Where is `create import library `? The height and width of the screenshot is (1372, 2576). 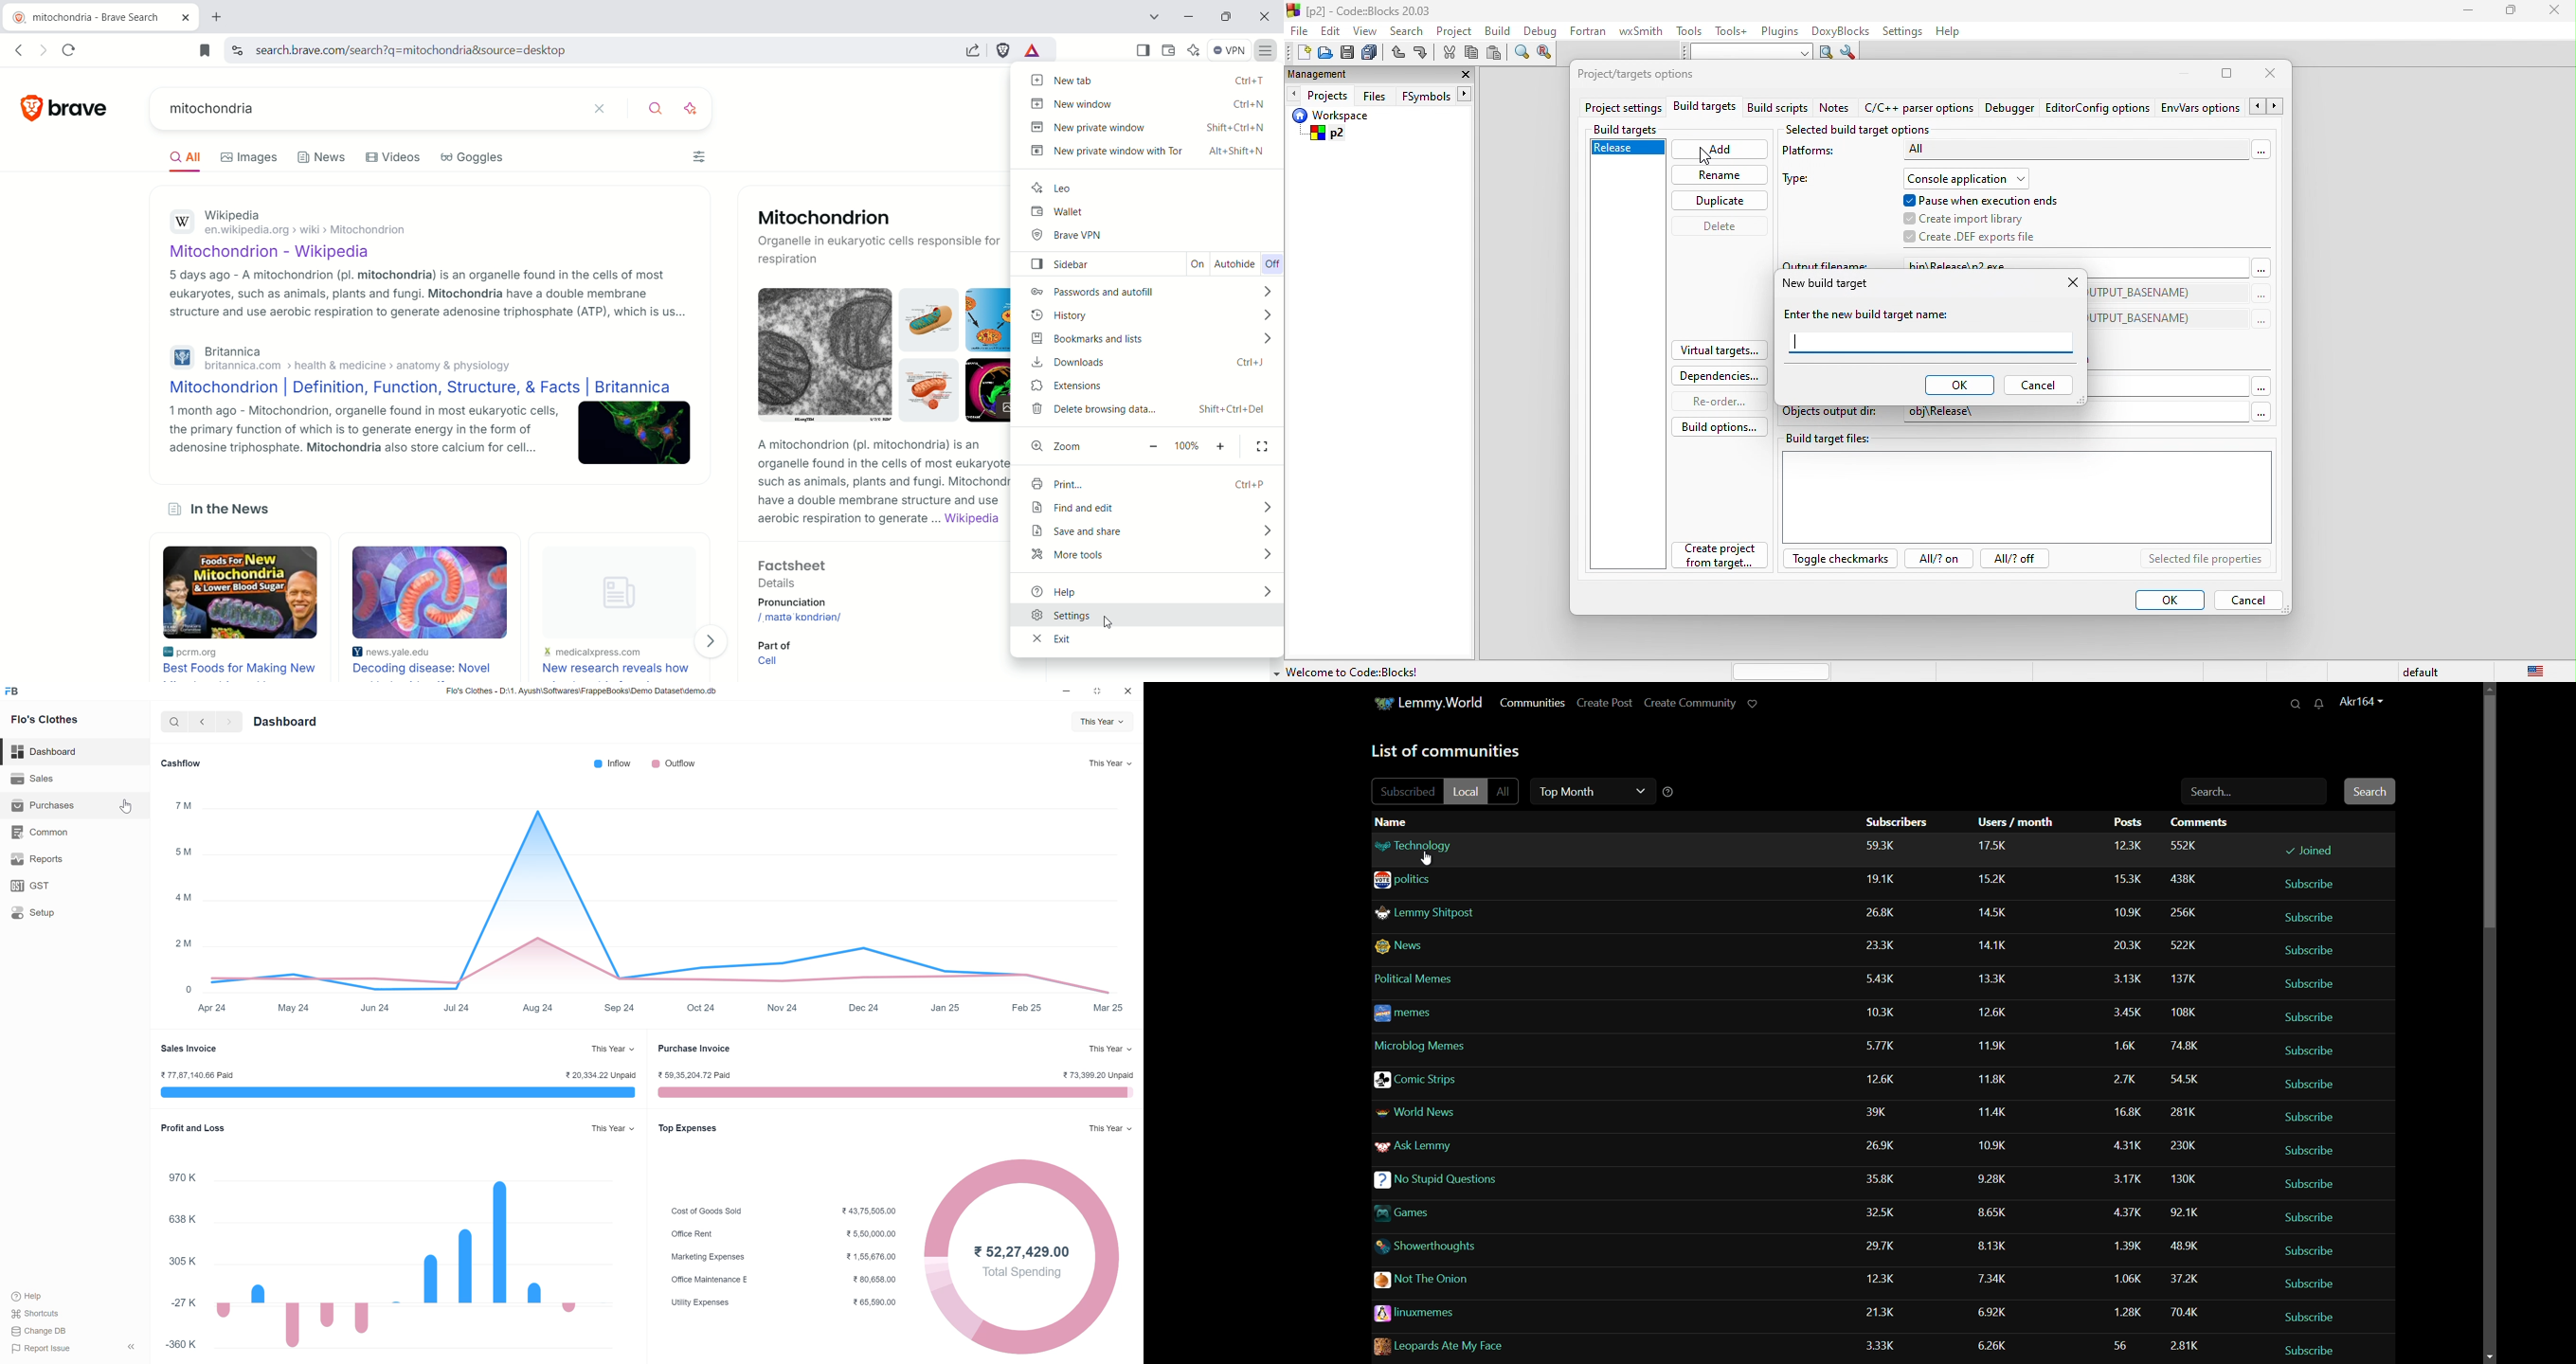
create import library  is located at coordinates (1984, 219).